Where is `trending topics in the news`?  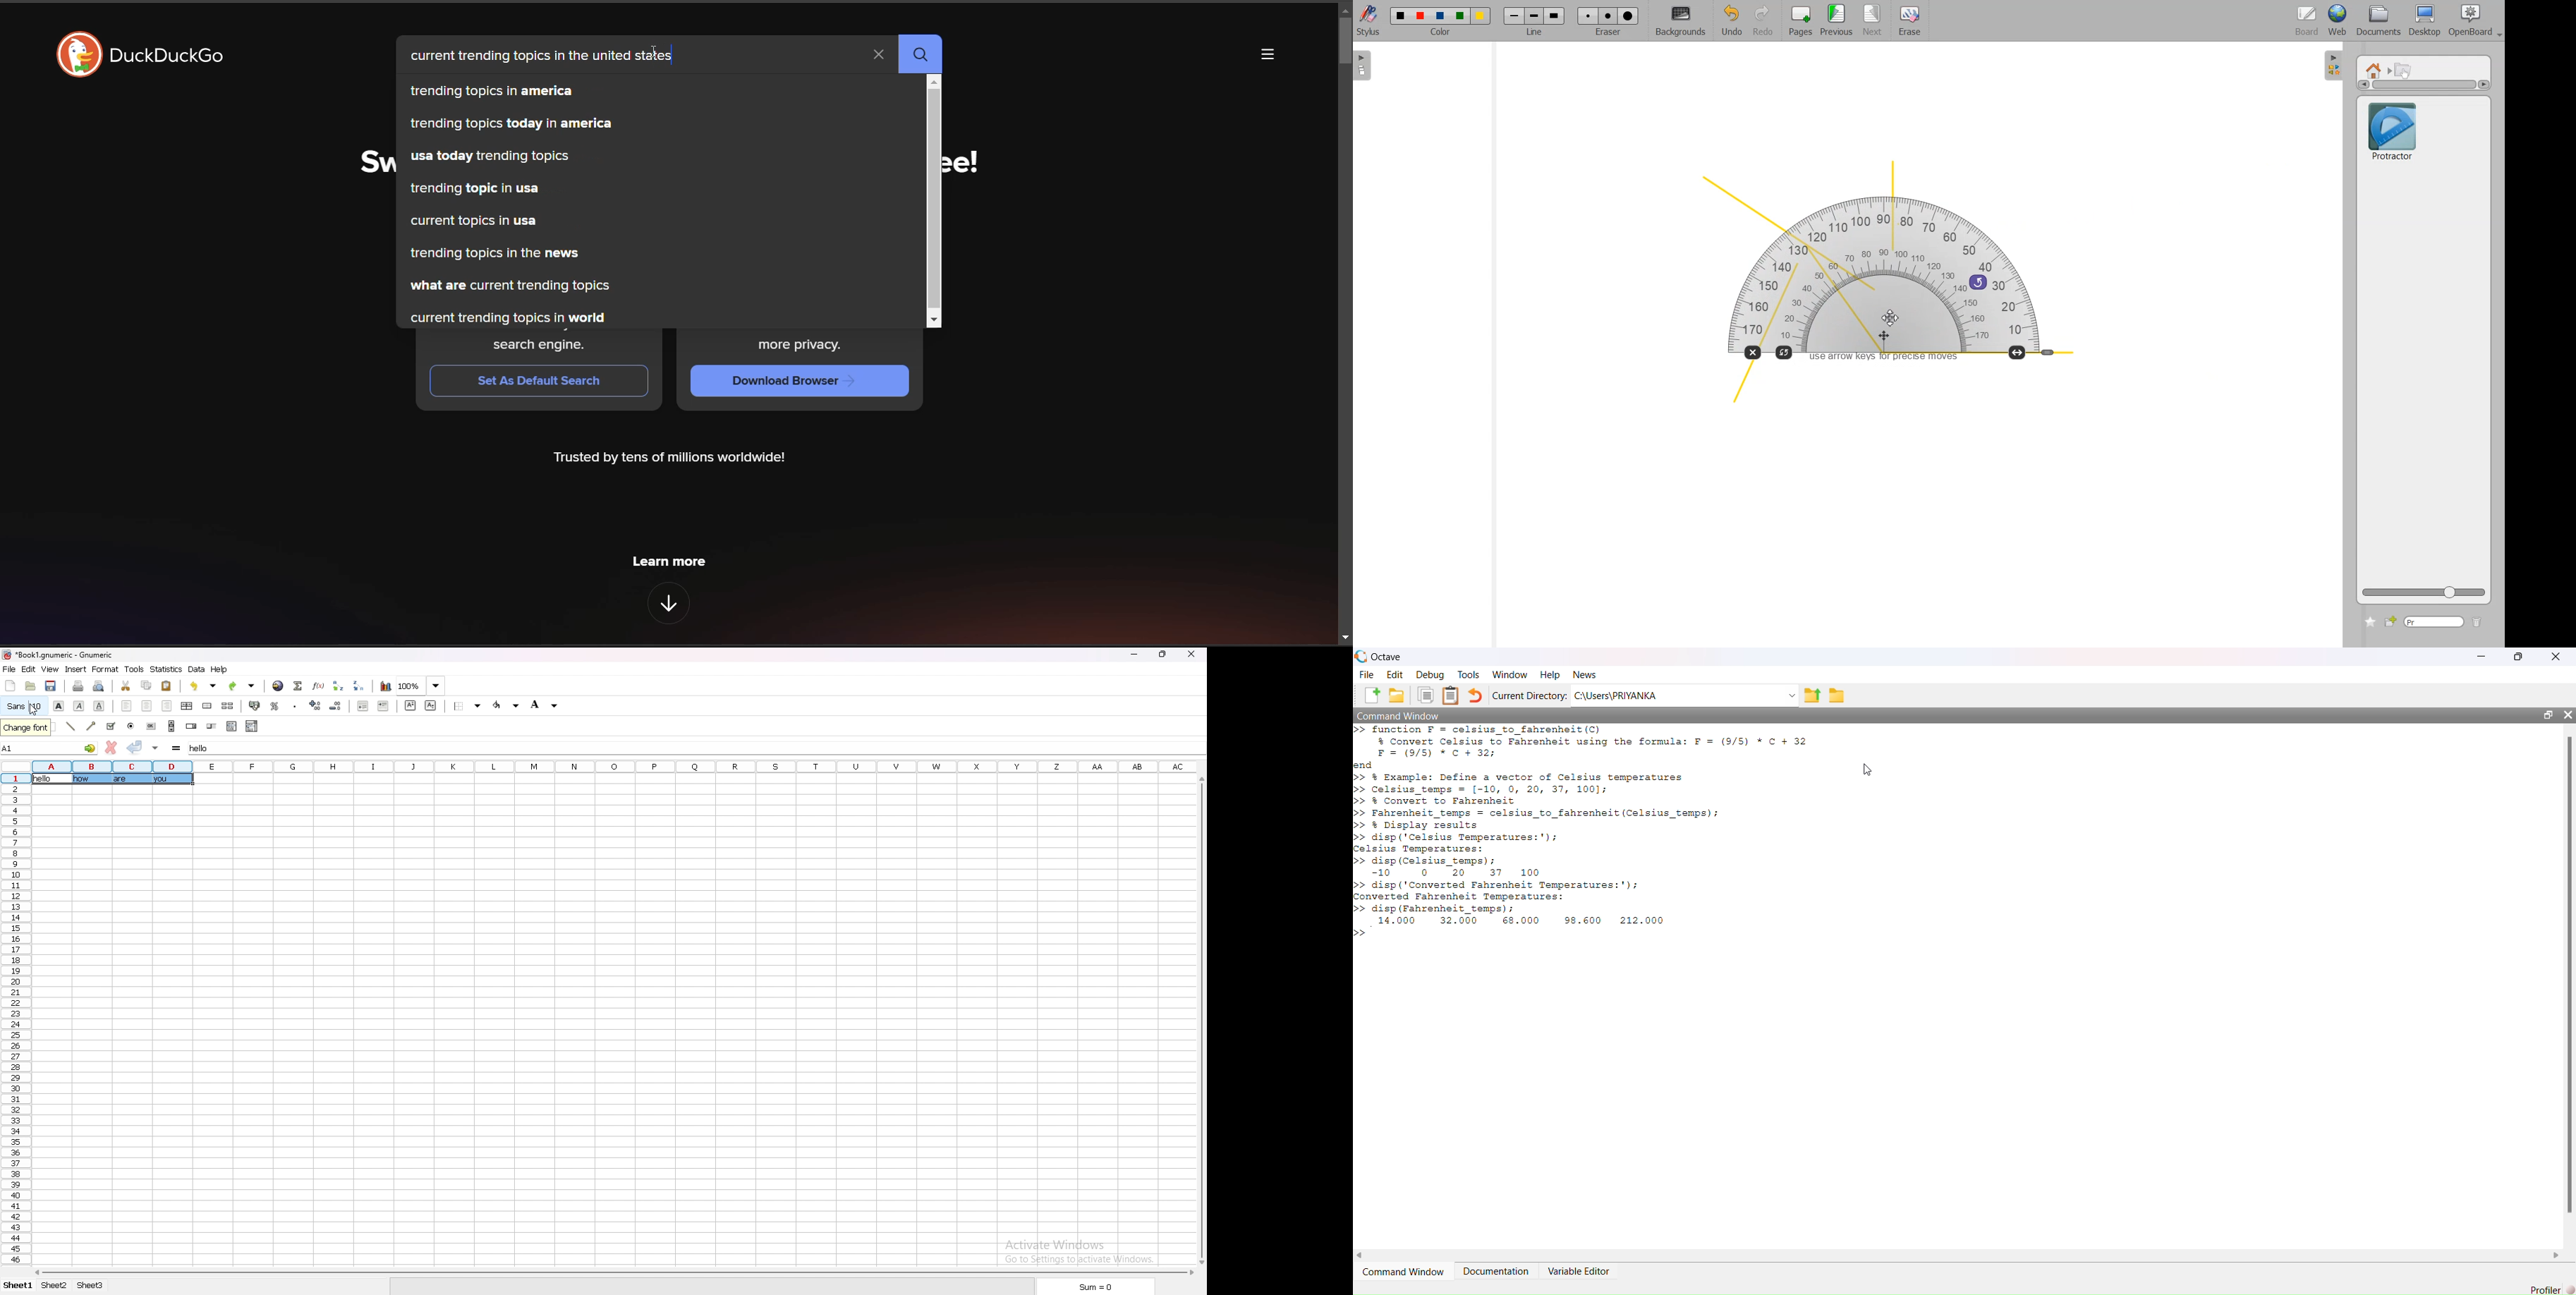 trending topics in the news is located at coordinates (501, 253).